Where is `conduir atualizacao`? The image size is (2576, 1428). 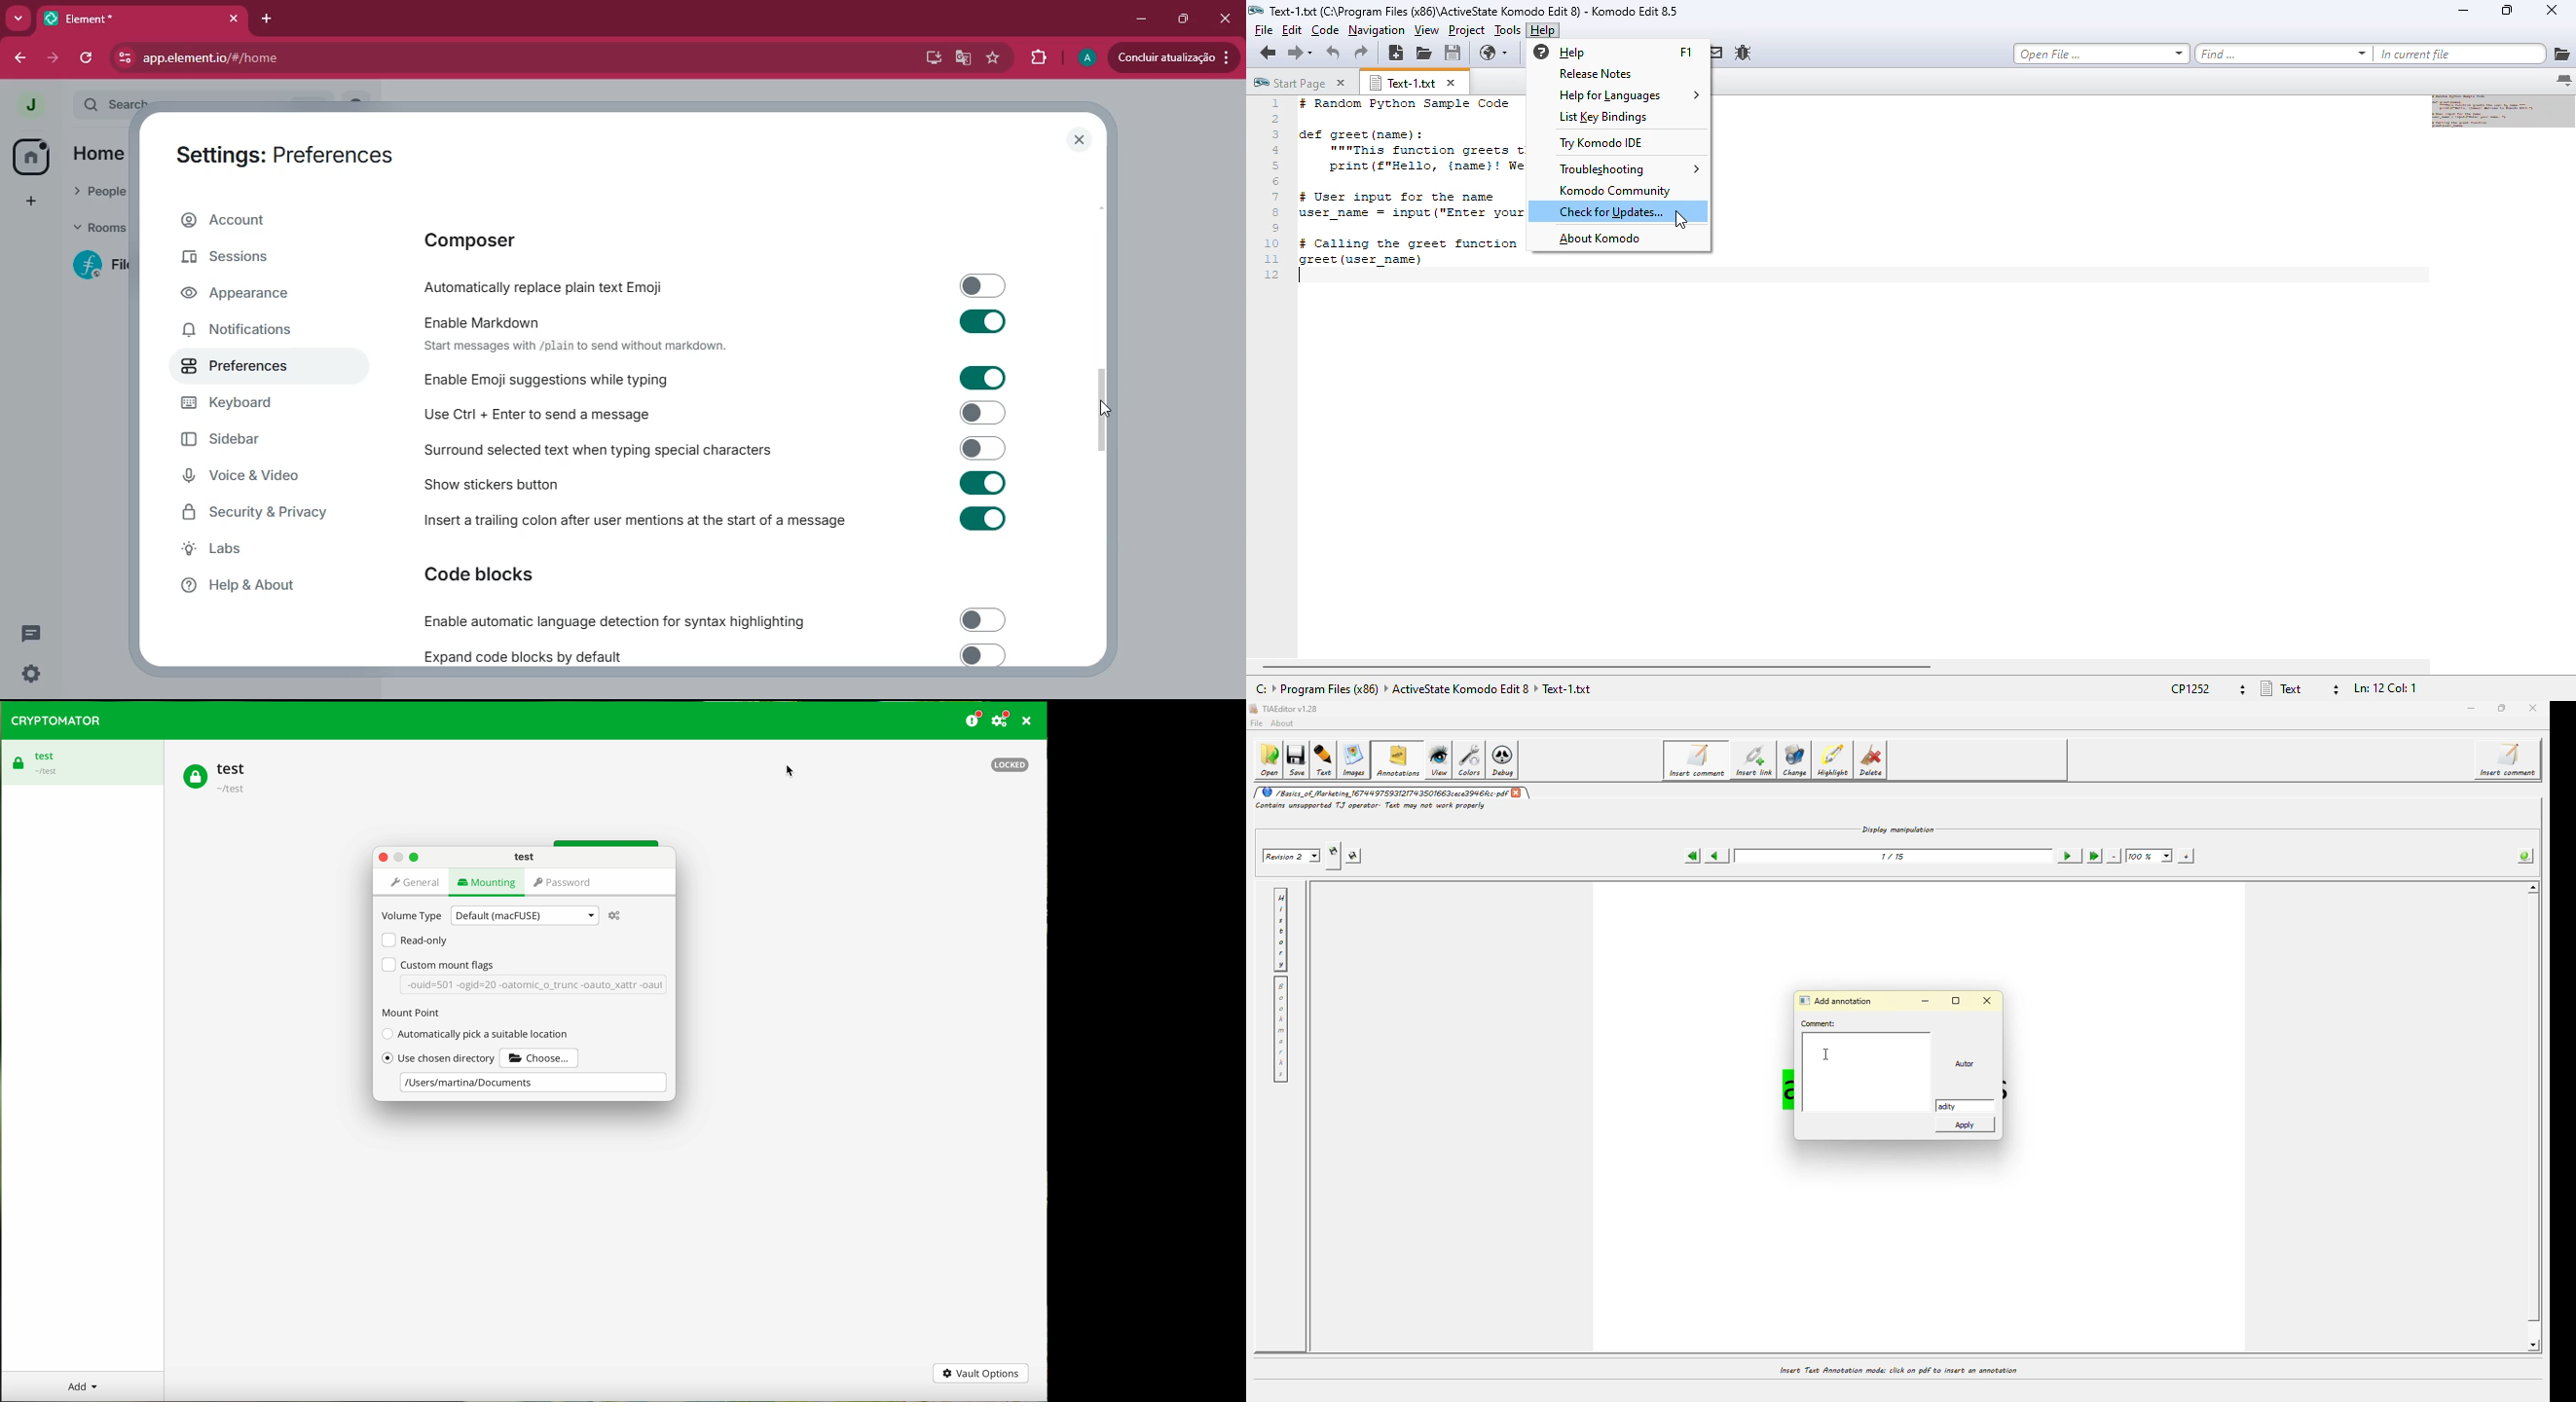 conduir atualizacao is located at coordinates (1171, 58).